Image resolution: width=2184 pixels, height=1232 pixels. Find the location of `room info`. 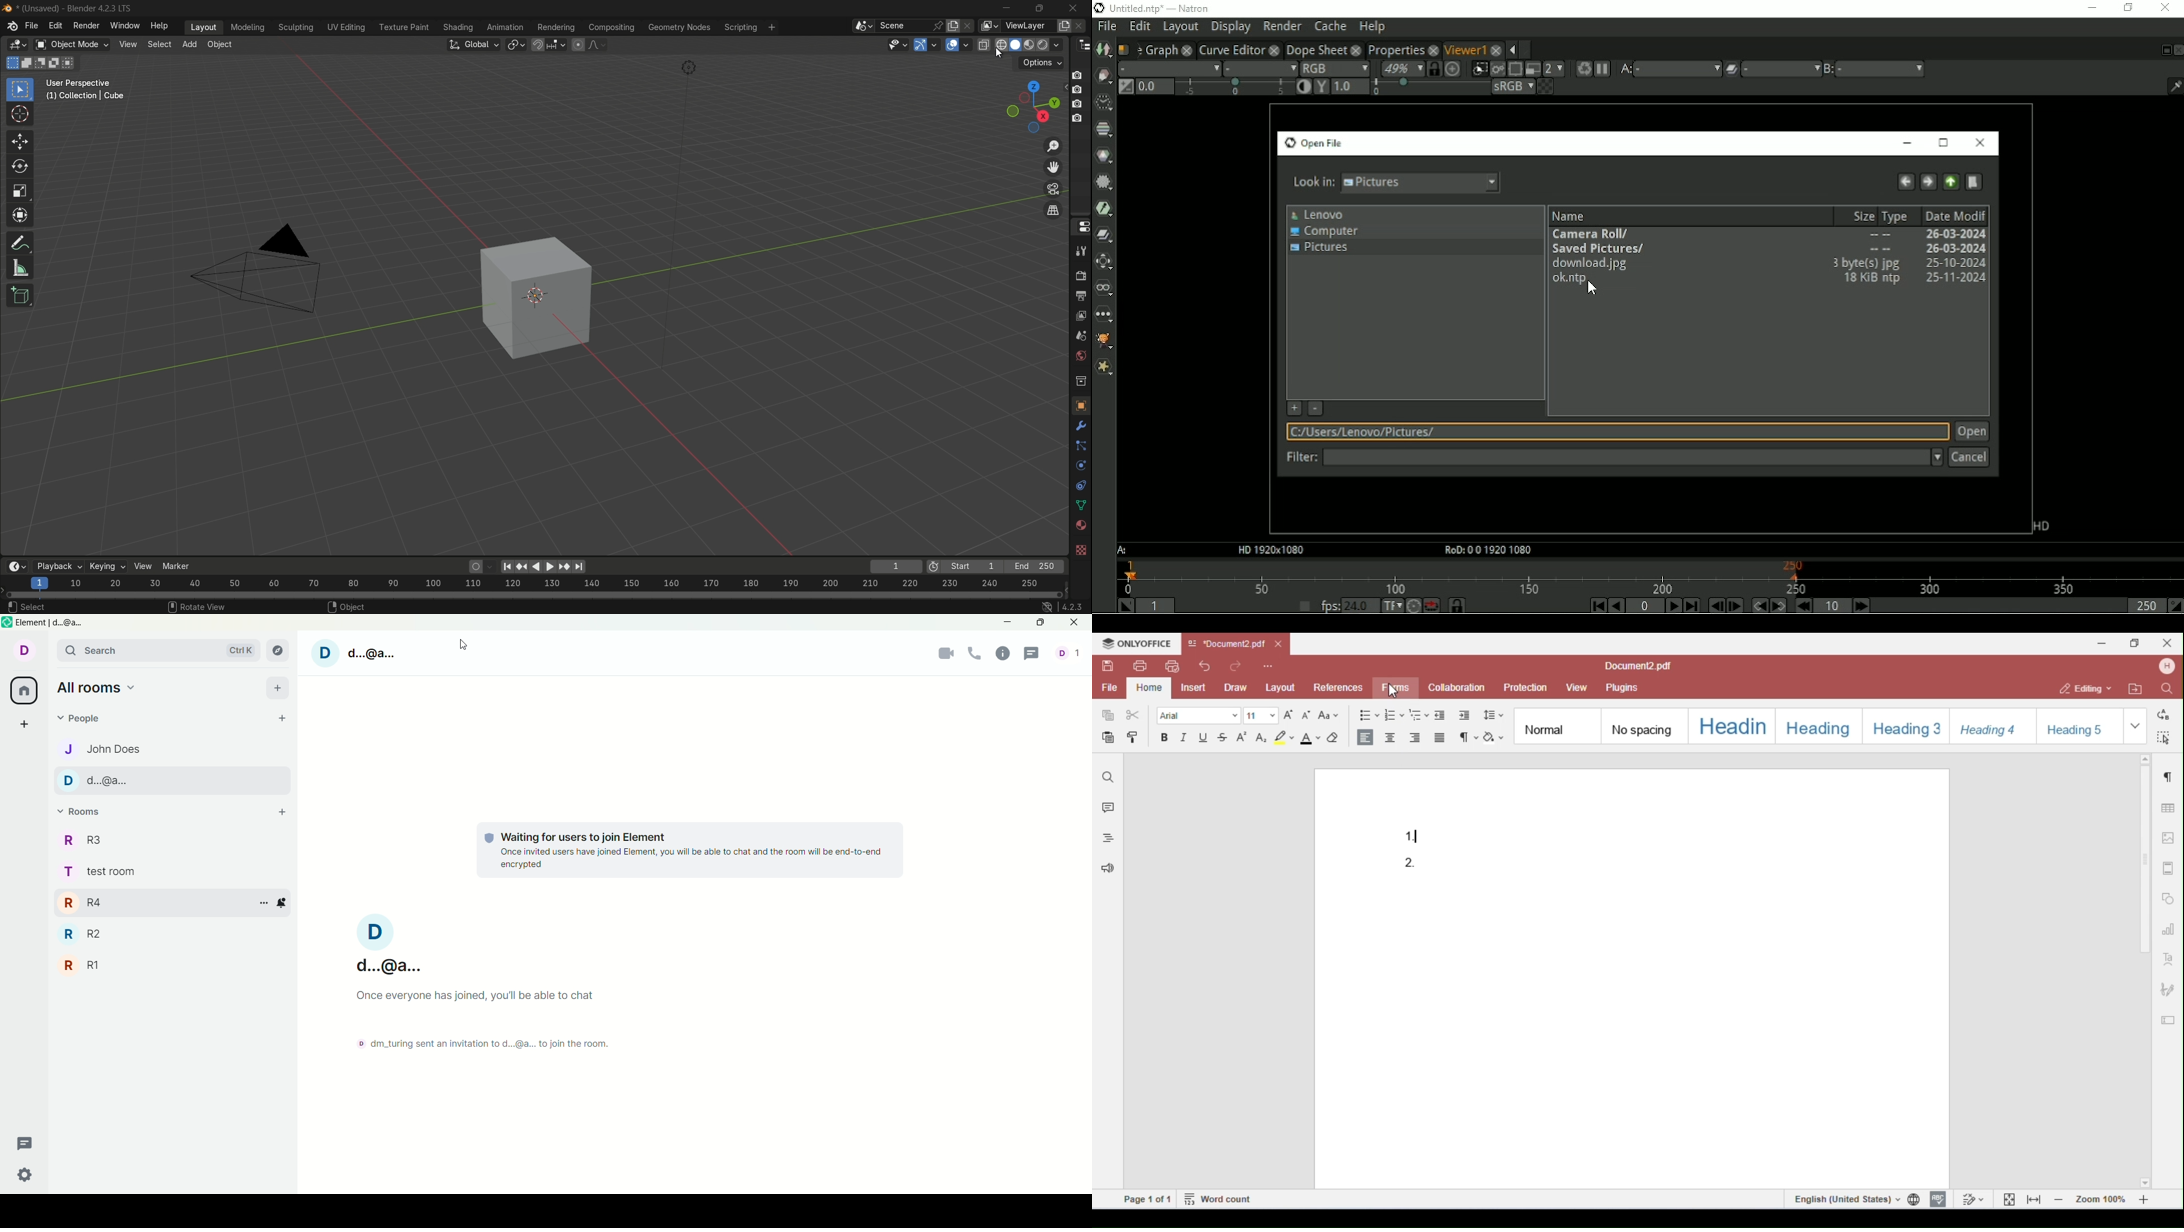

room info is located at coordinates (1005, 653).